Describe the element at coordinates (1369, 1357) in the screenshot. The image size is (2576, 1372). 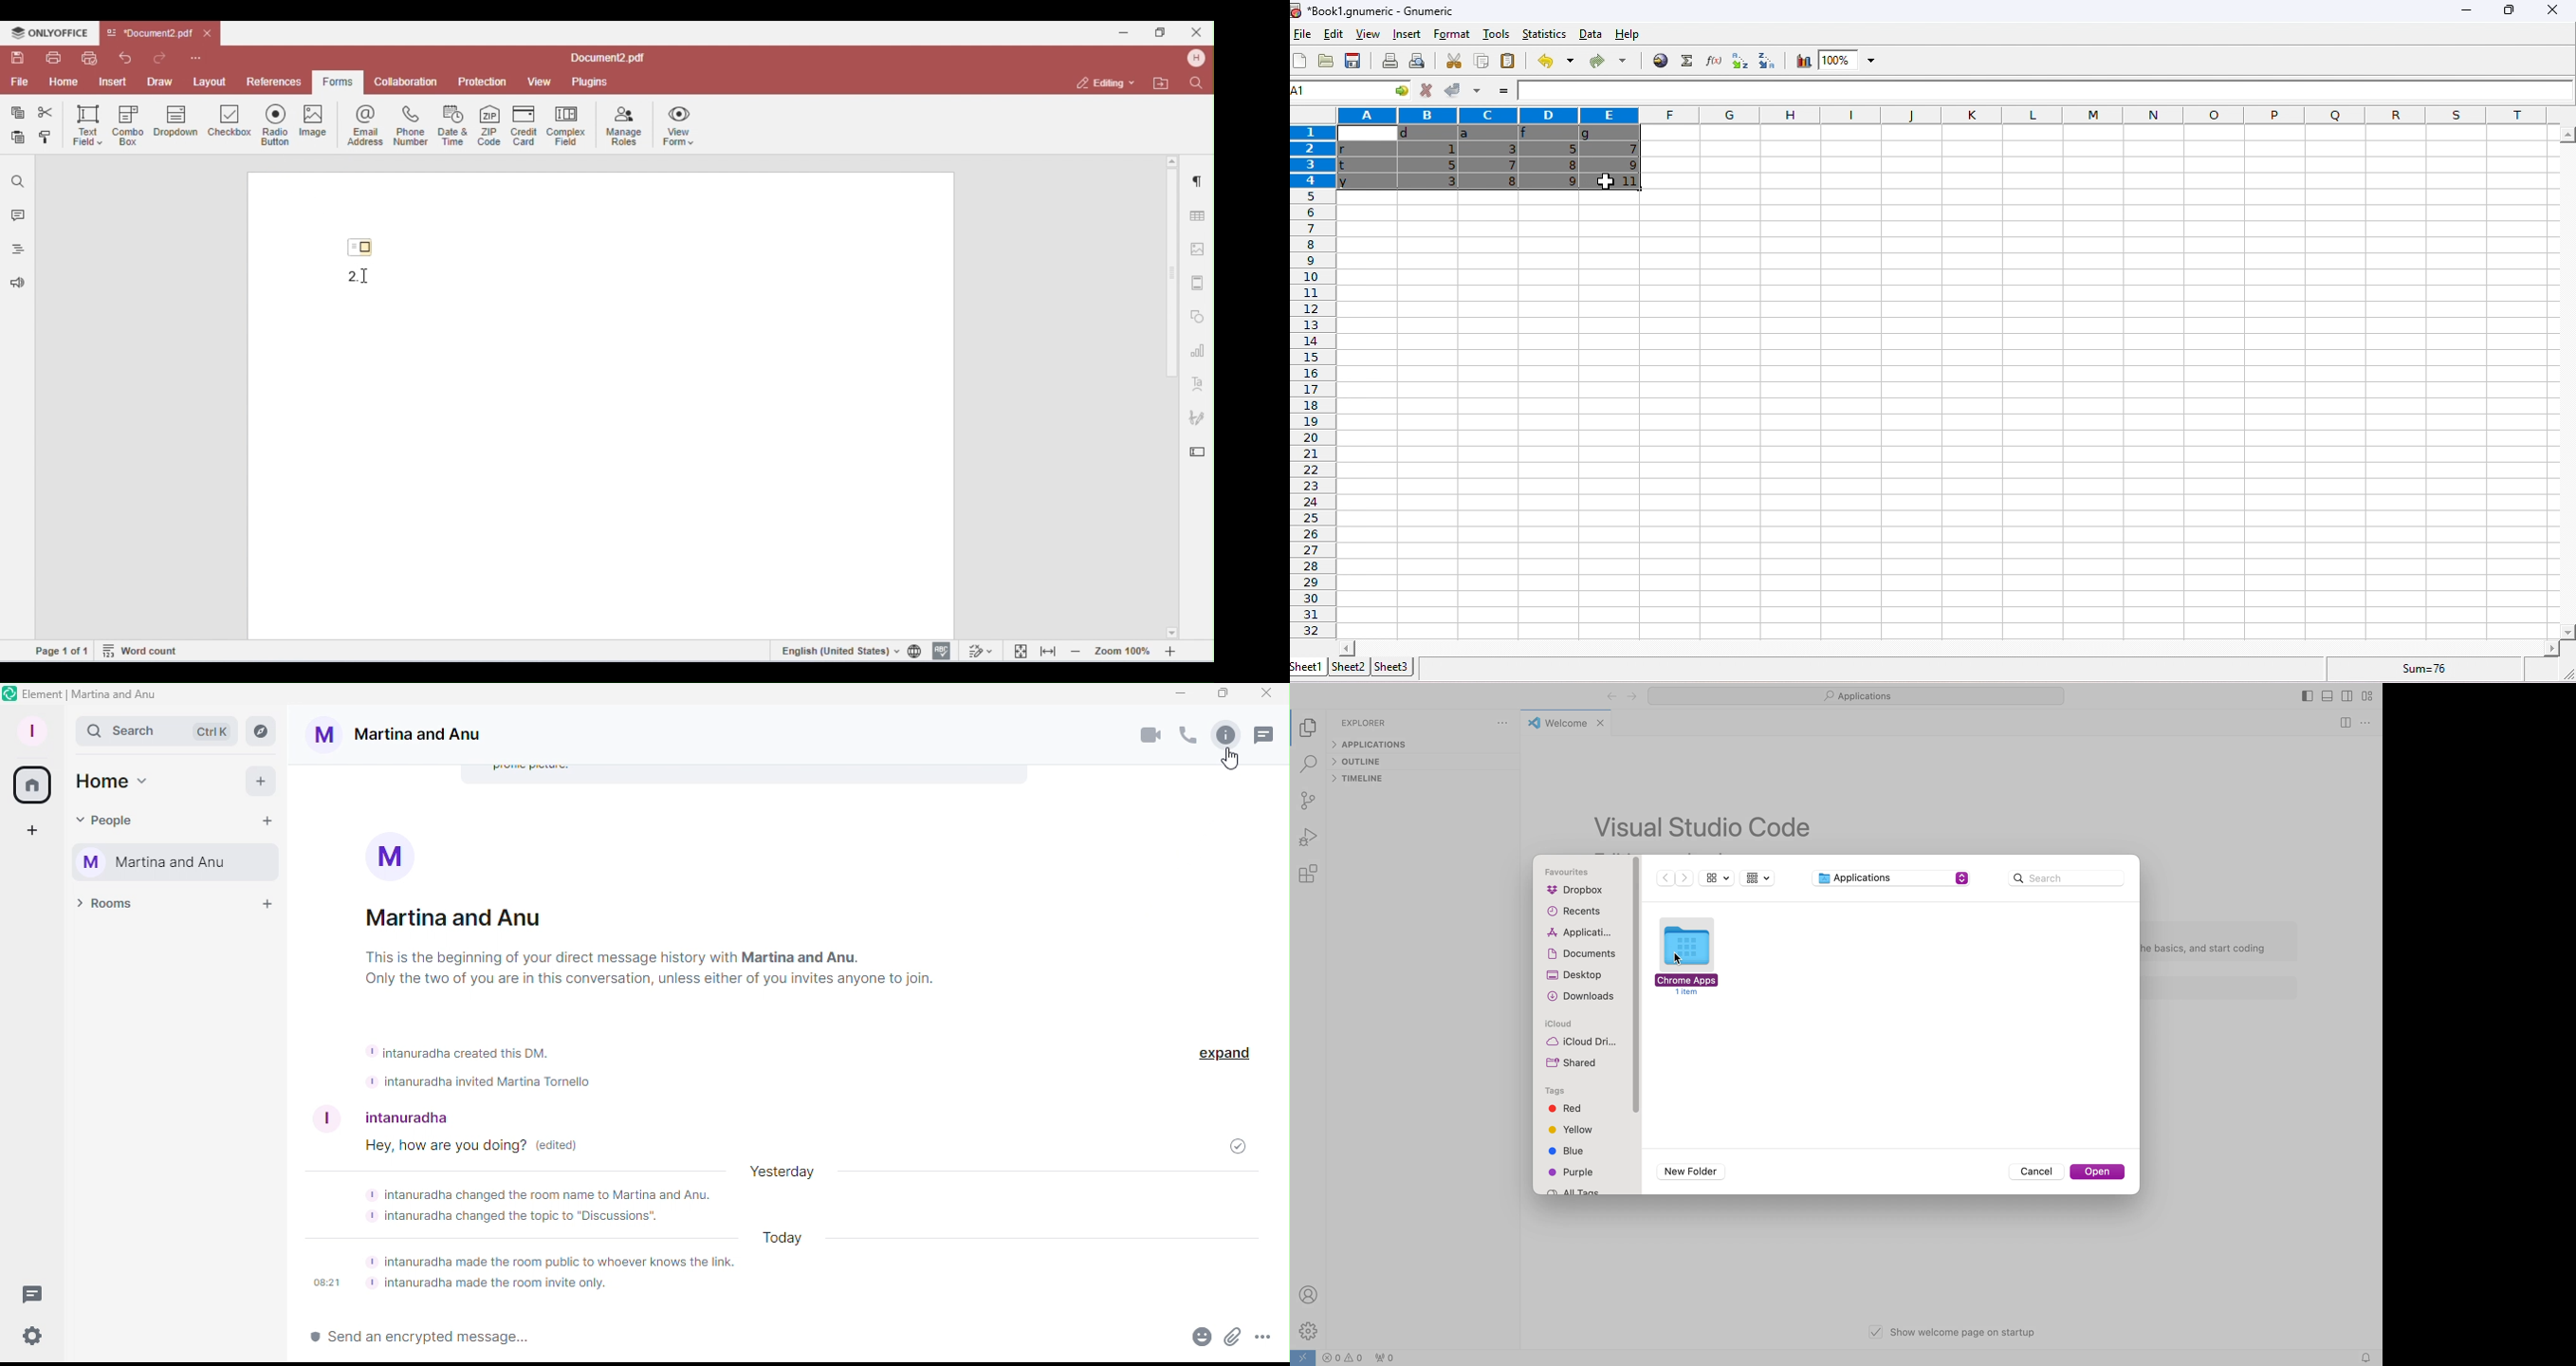
I see `warnings , cautions` at that location.